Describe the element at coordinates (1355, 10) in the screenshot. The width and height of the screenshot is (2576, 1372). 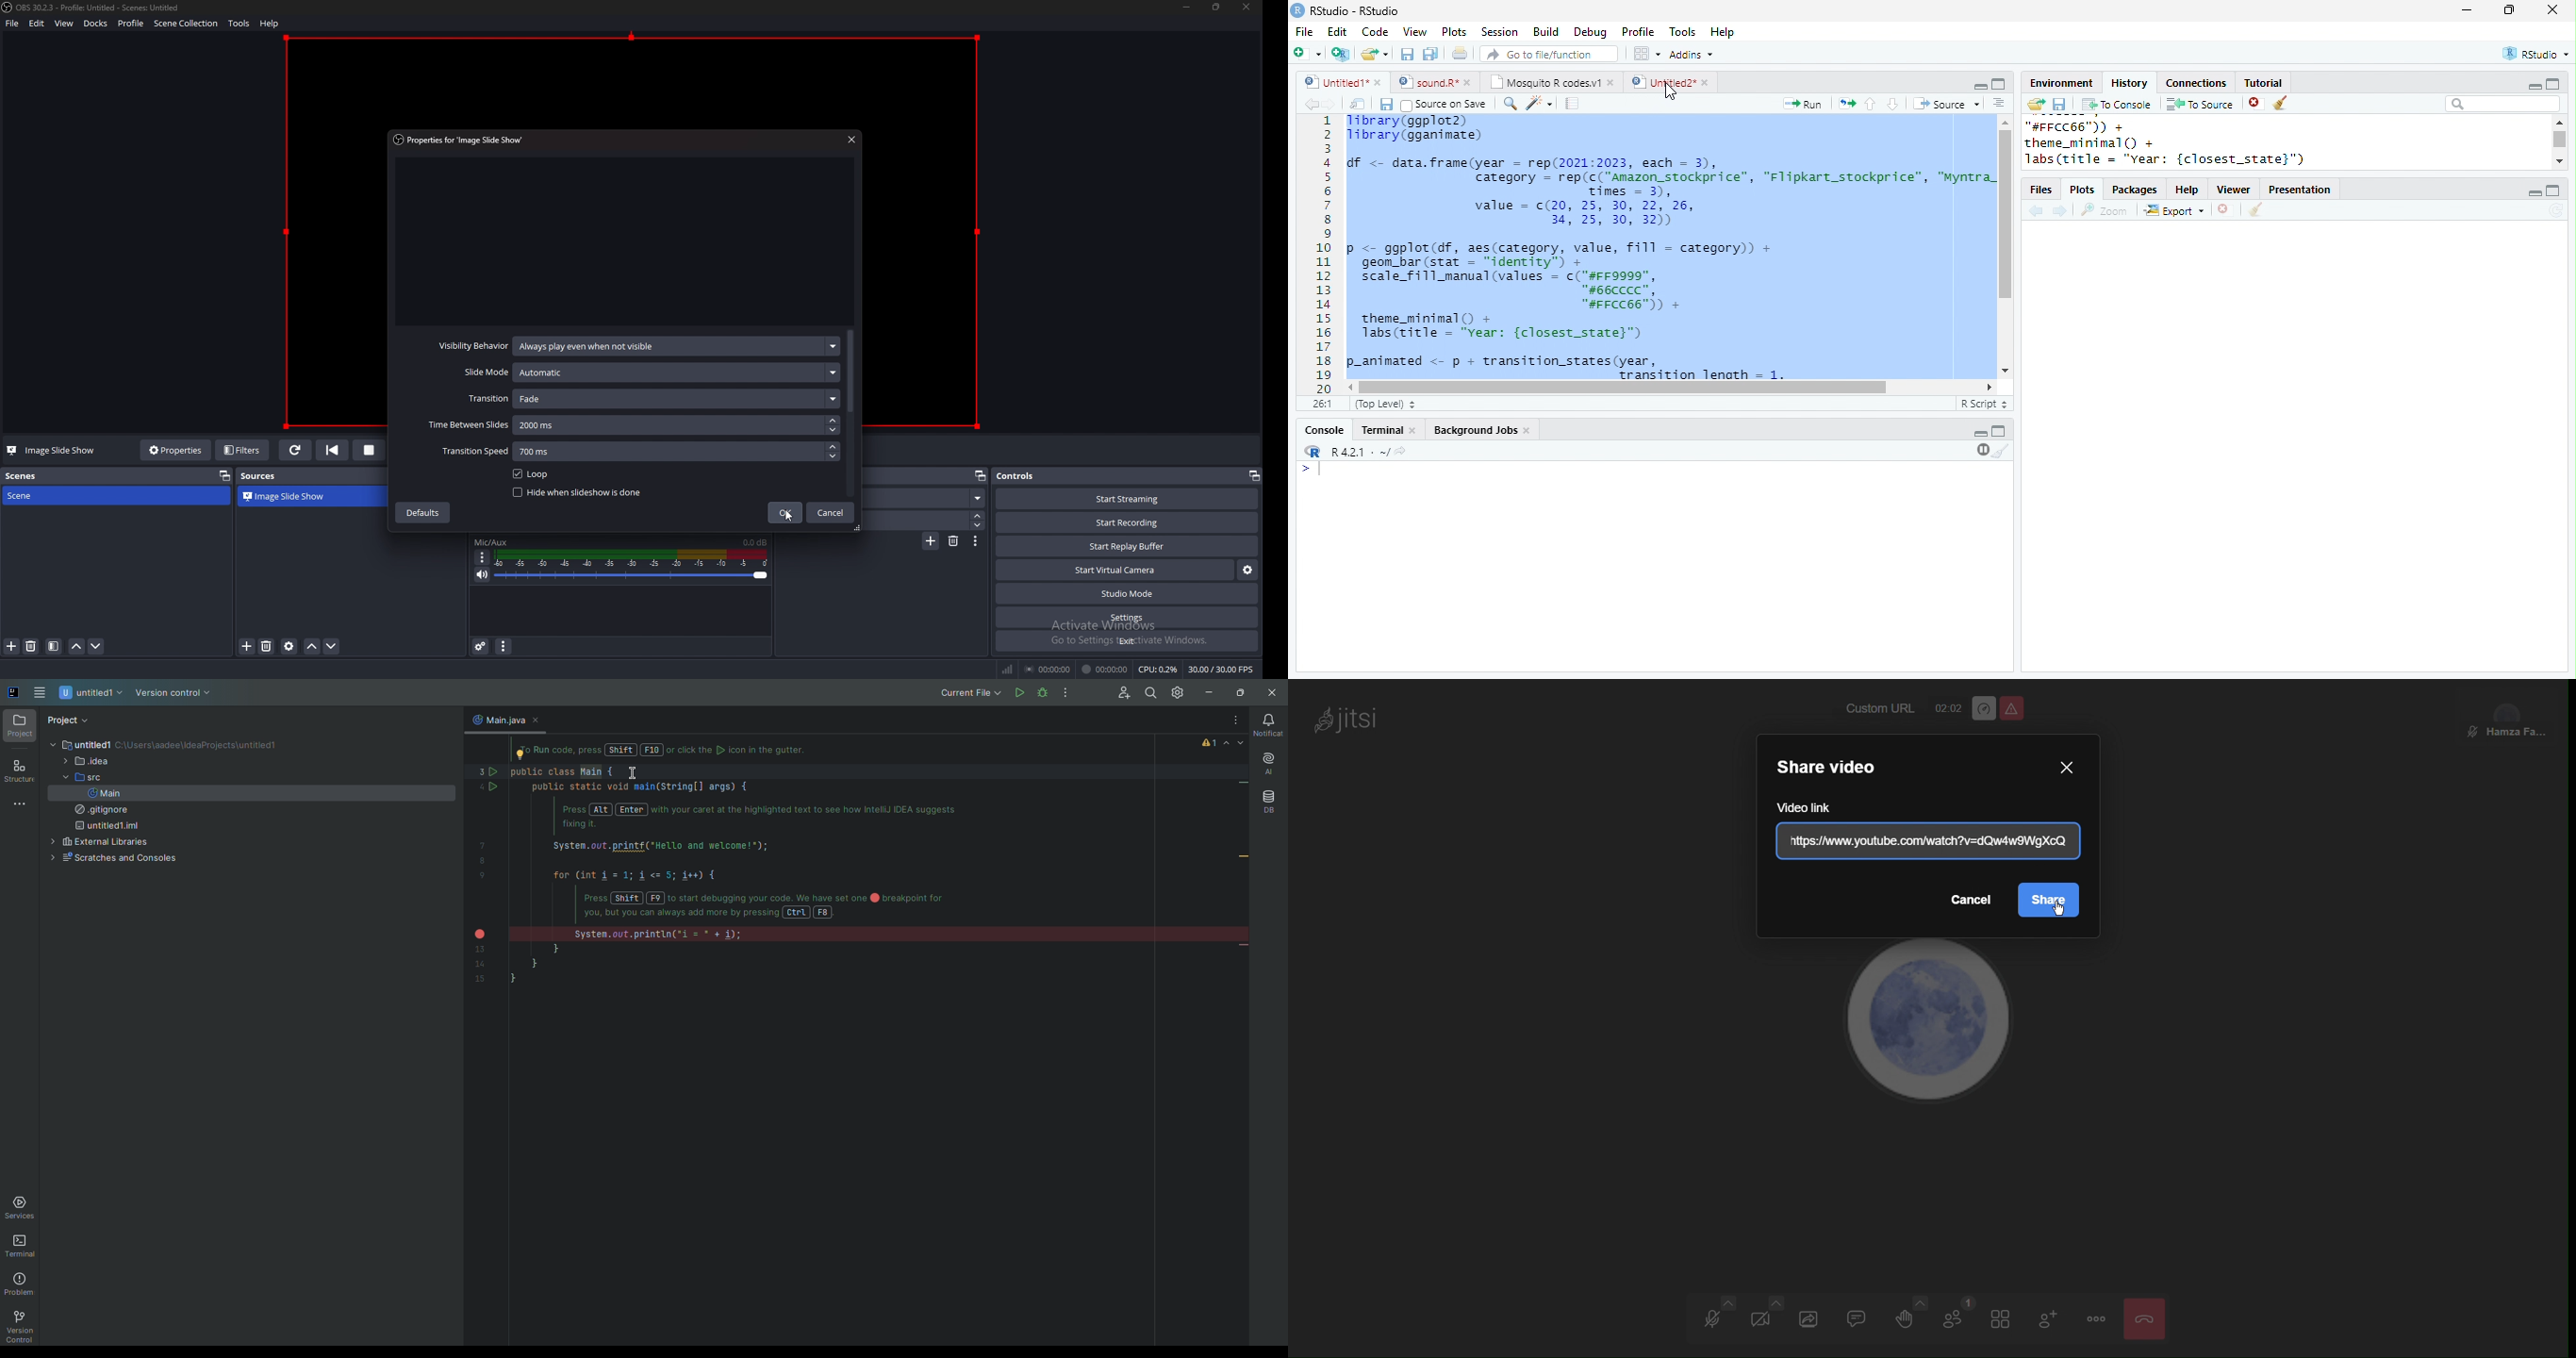
I see `RStudio-RStudio` at that location.